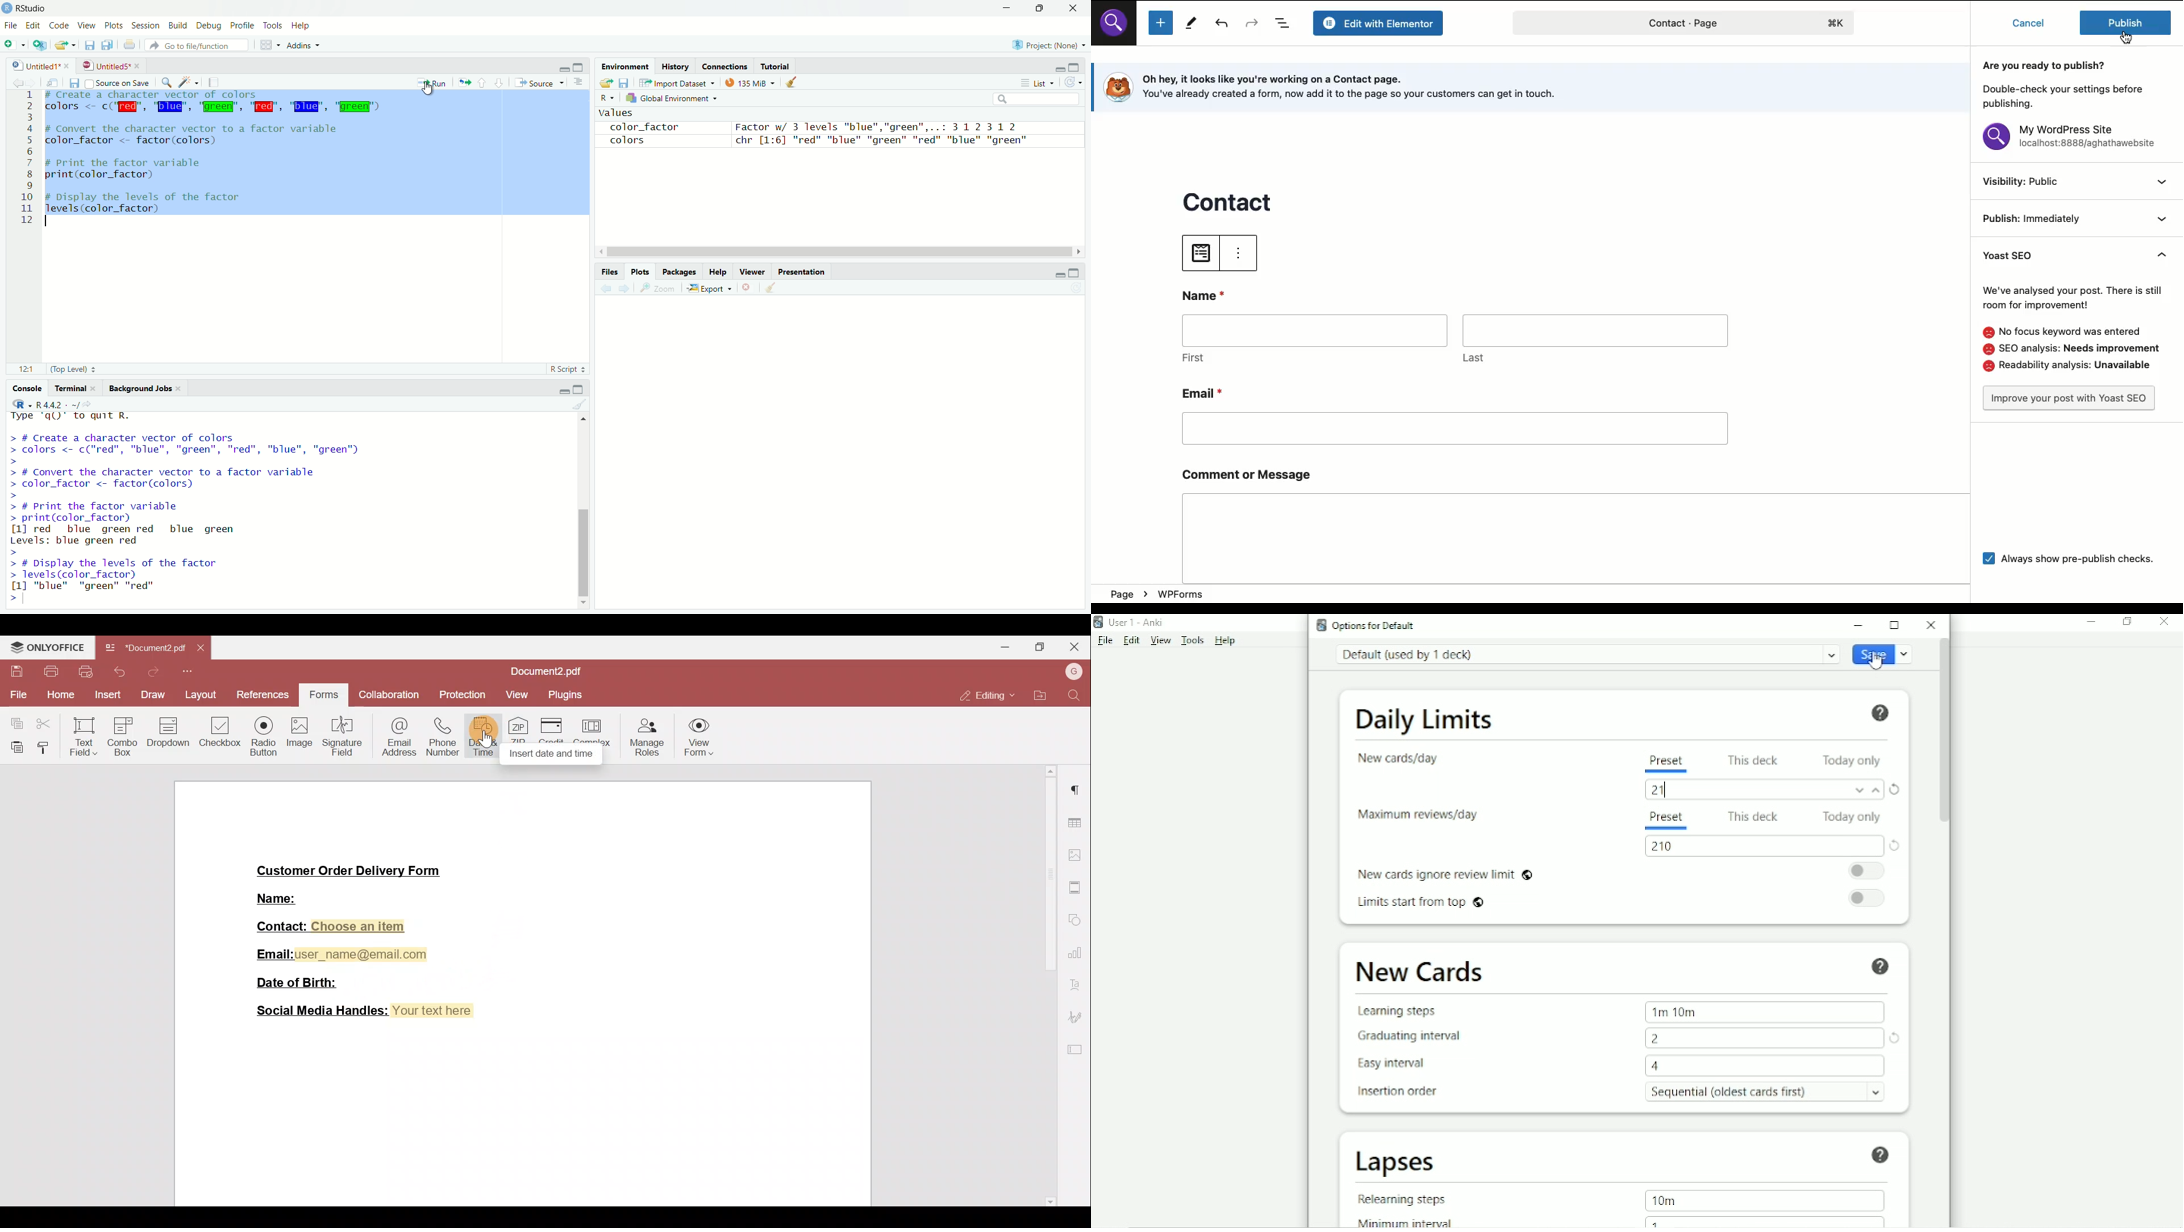 The height and width of the screenshot is (1232, 2184). I want to click on create a project, so click(43, 45).